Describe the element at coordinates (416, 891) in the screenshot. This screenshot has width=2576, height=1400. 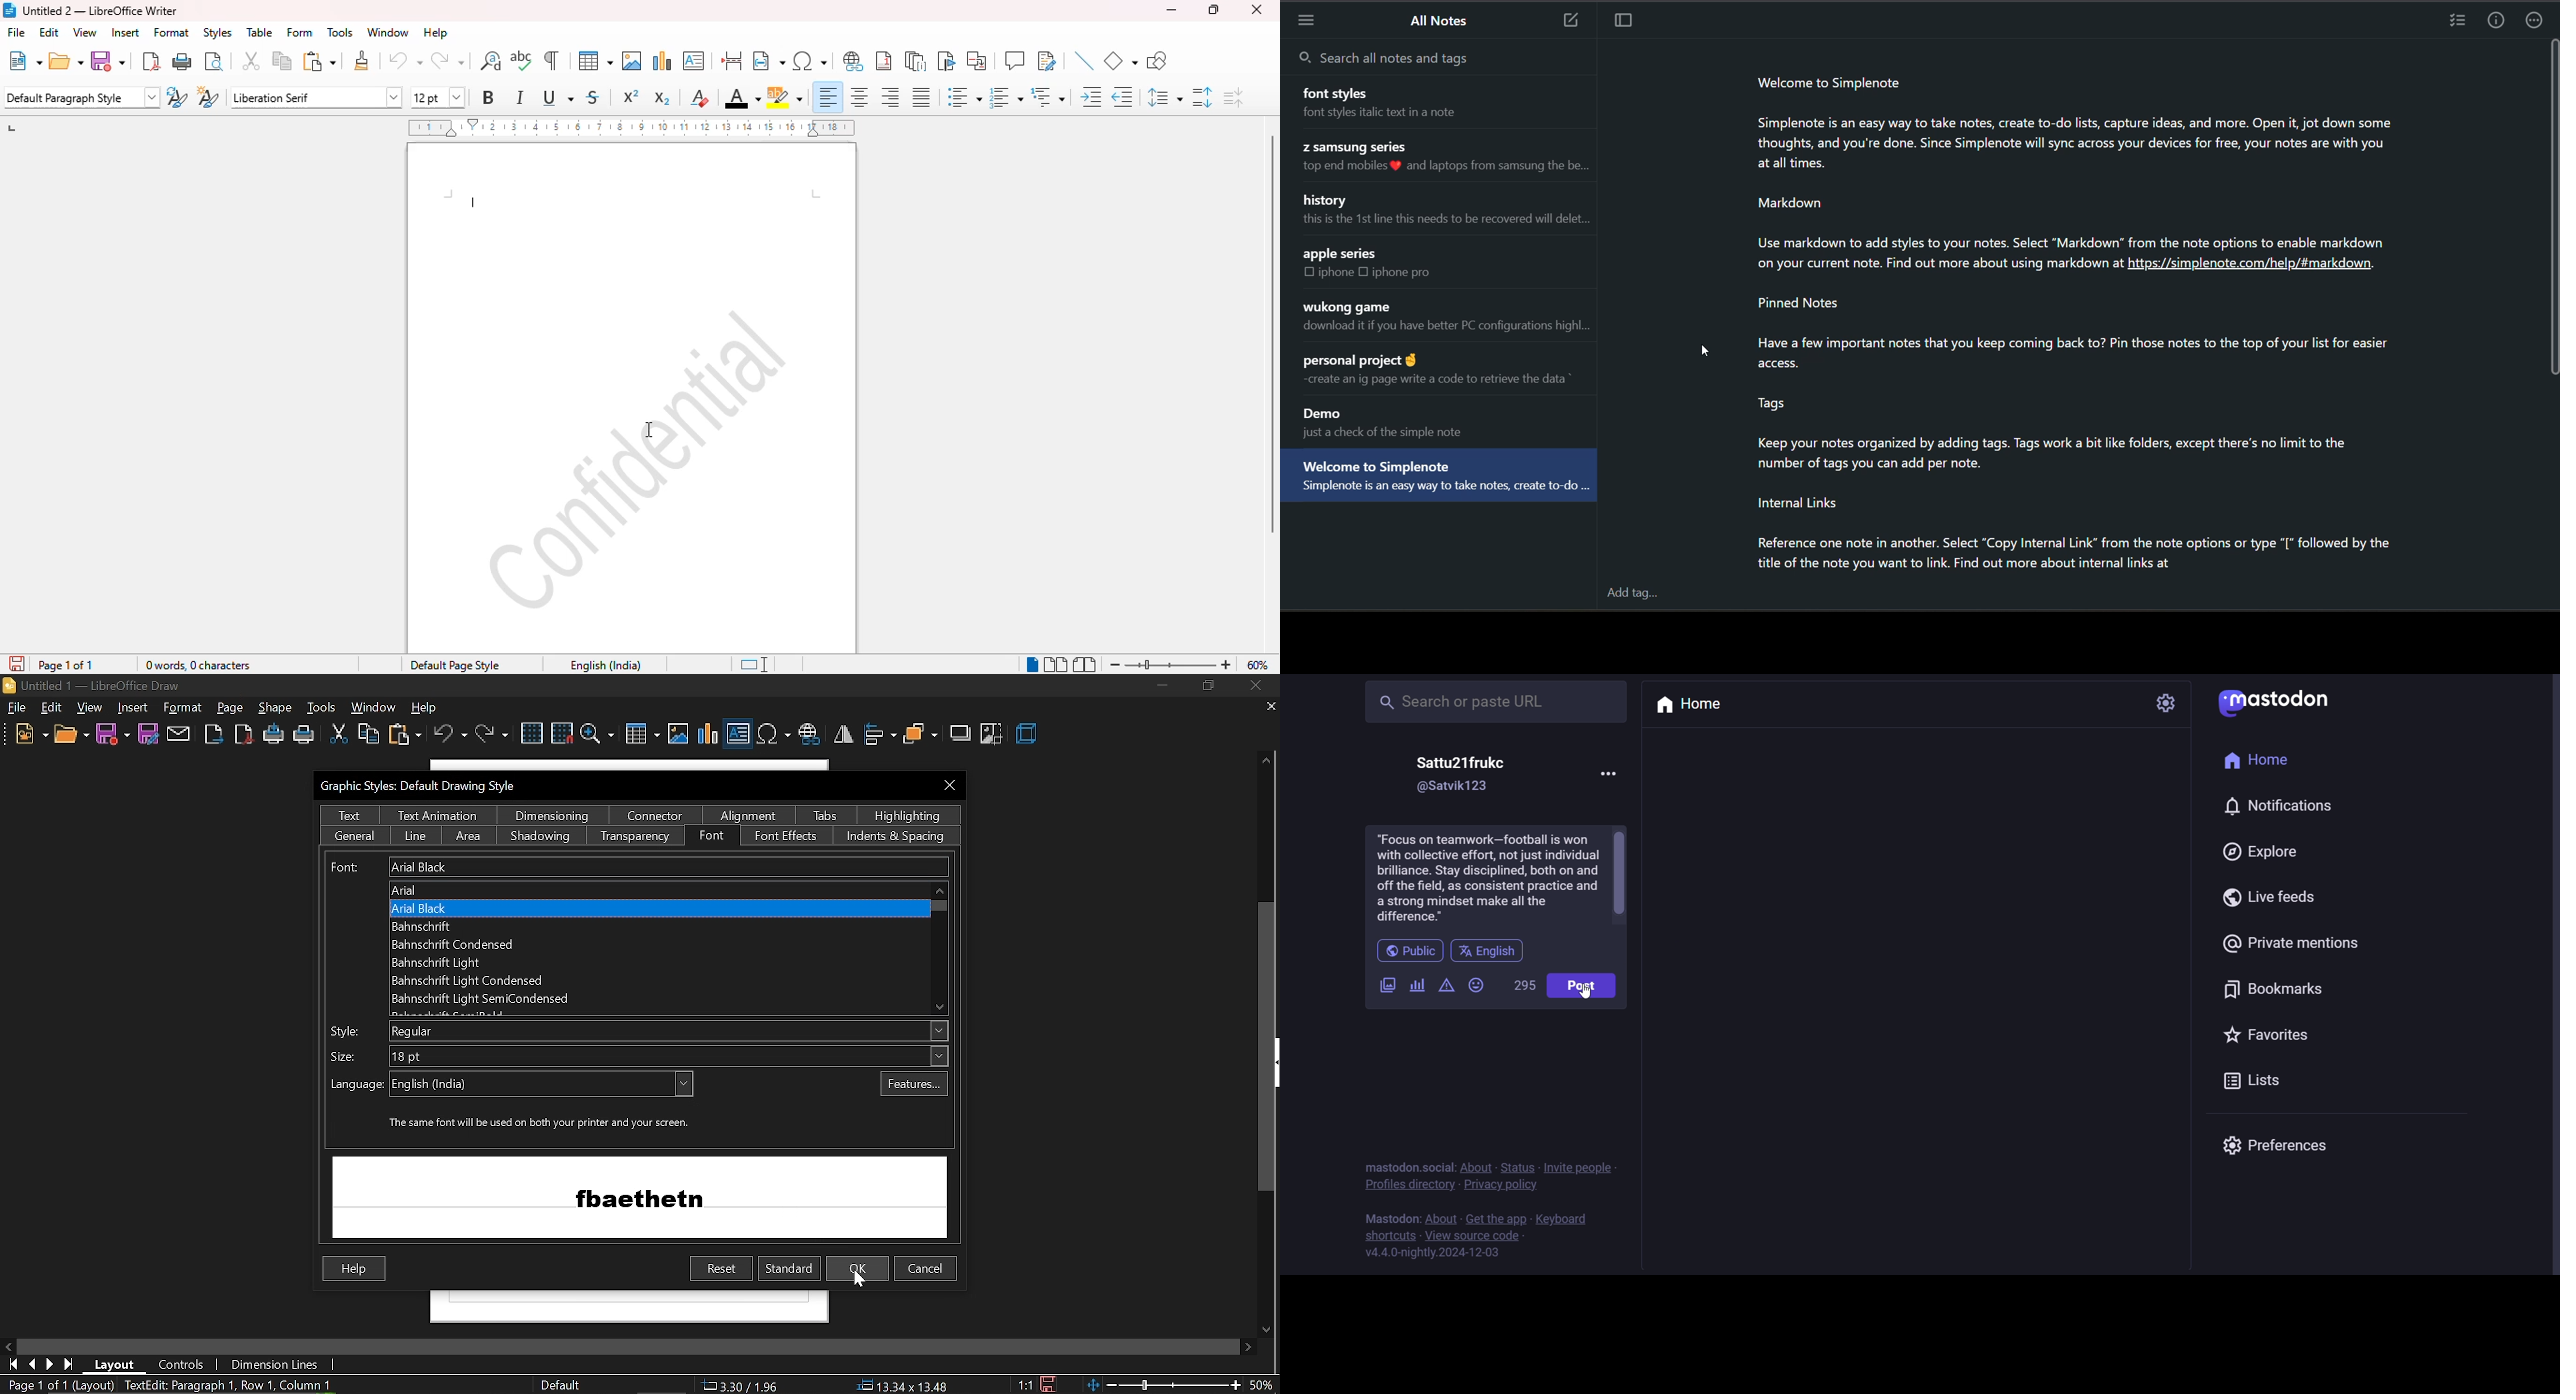
I see `Arial` at that location.